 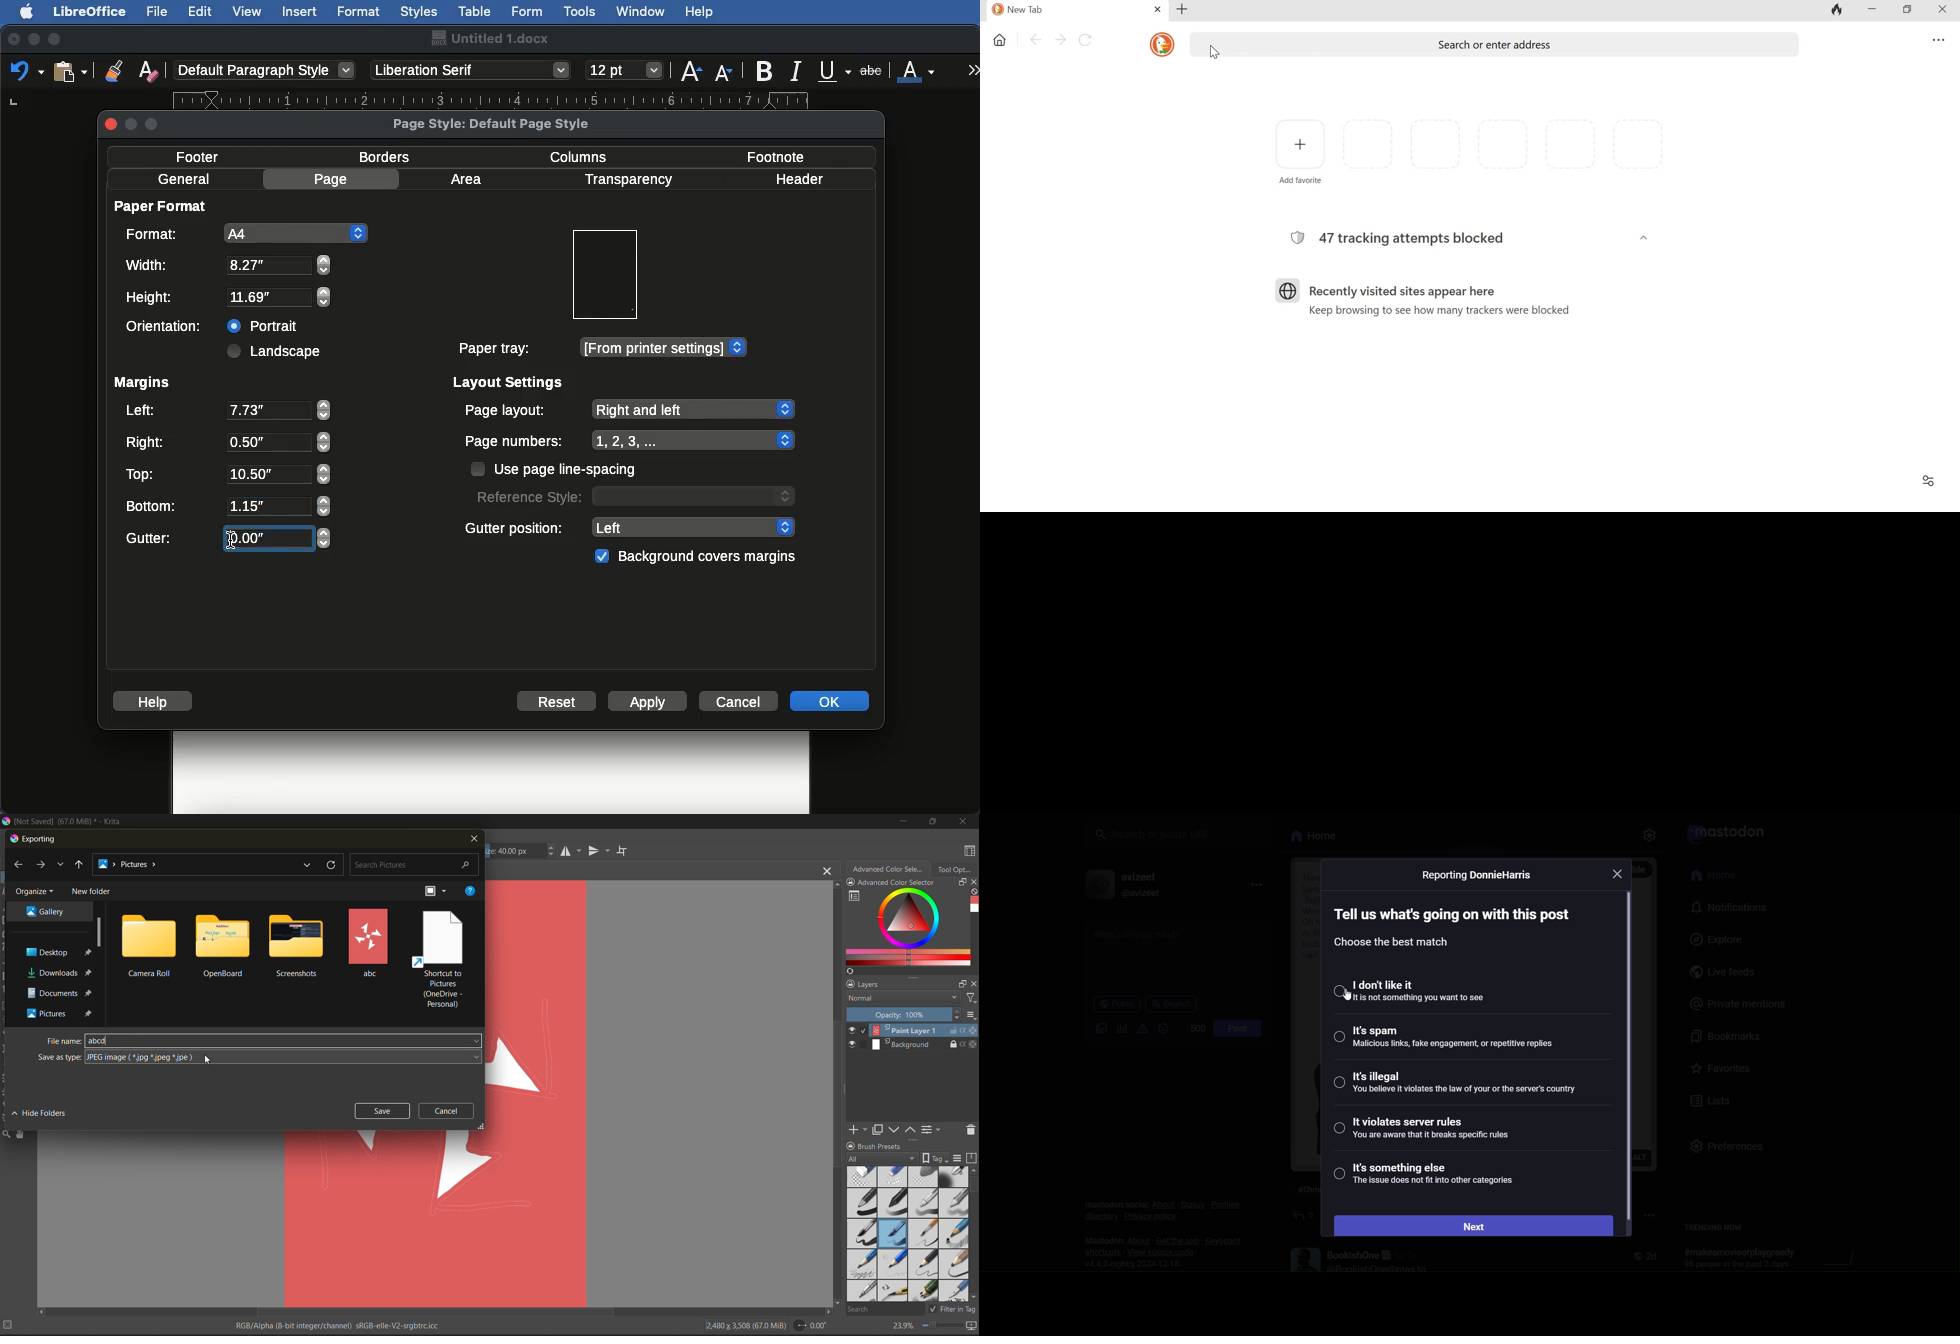 What do you see at coordinates (1119, 1028) in the screenshot?
I see `poll` at bounding box center [1119, 1028].